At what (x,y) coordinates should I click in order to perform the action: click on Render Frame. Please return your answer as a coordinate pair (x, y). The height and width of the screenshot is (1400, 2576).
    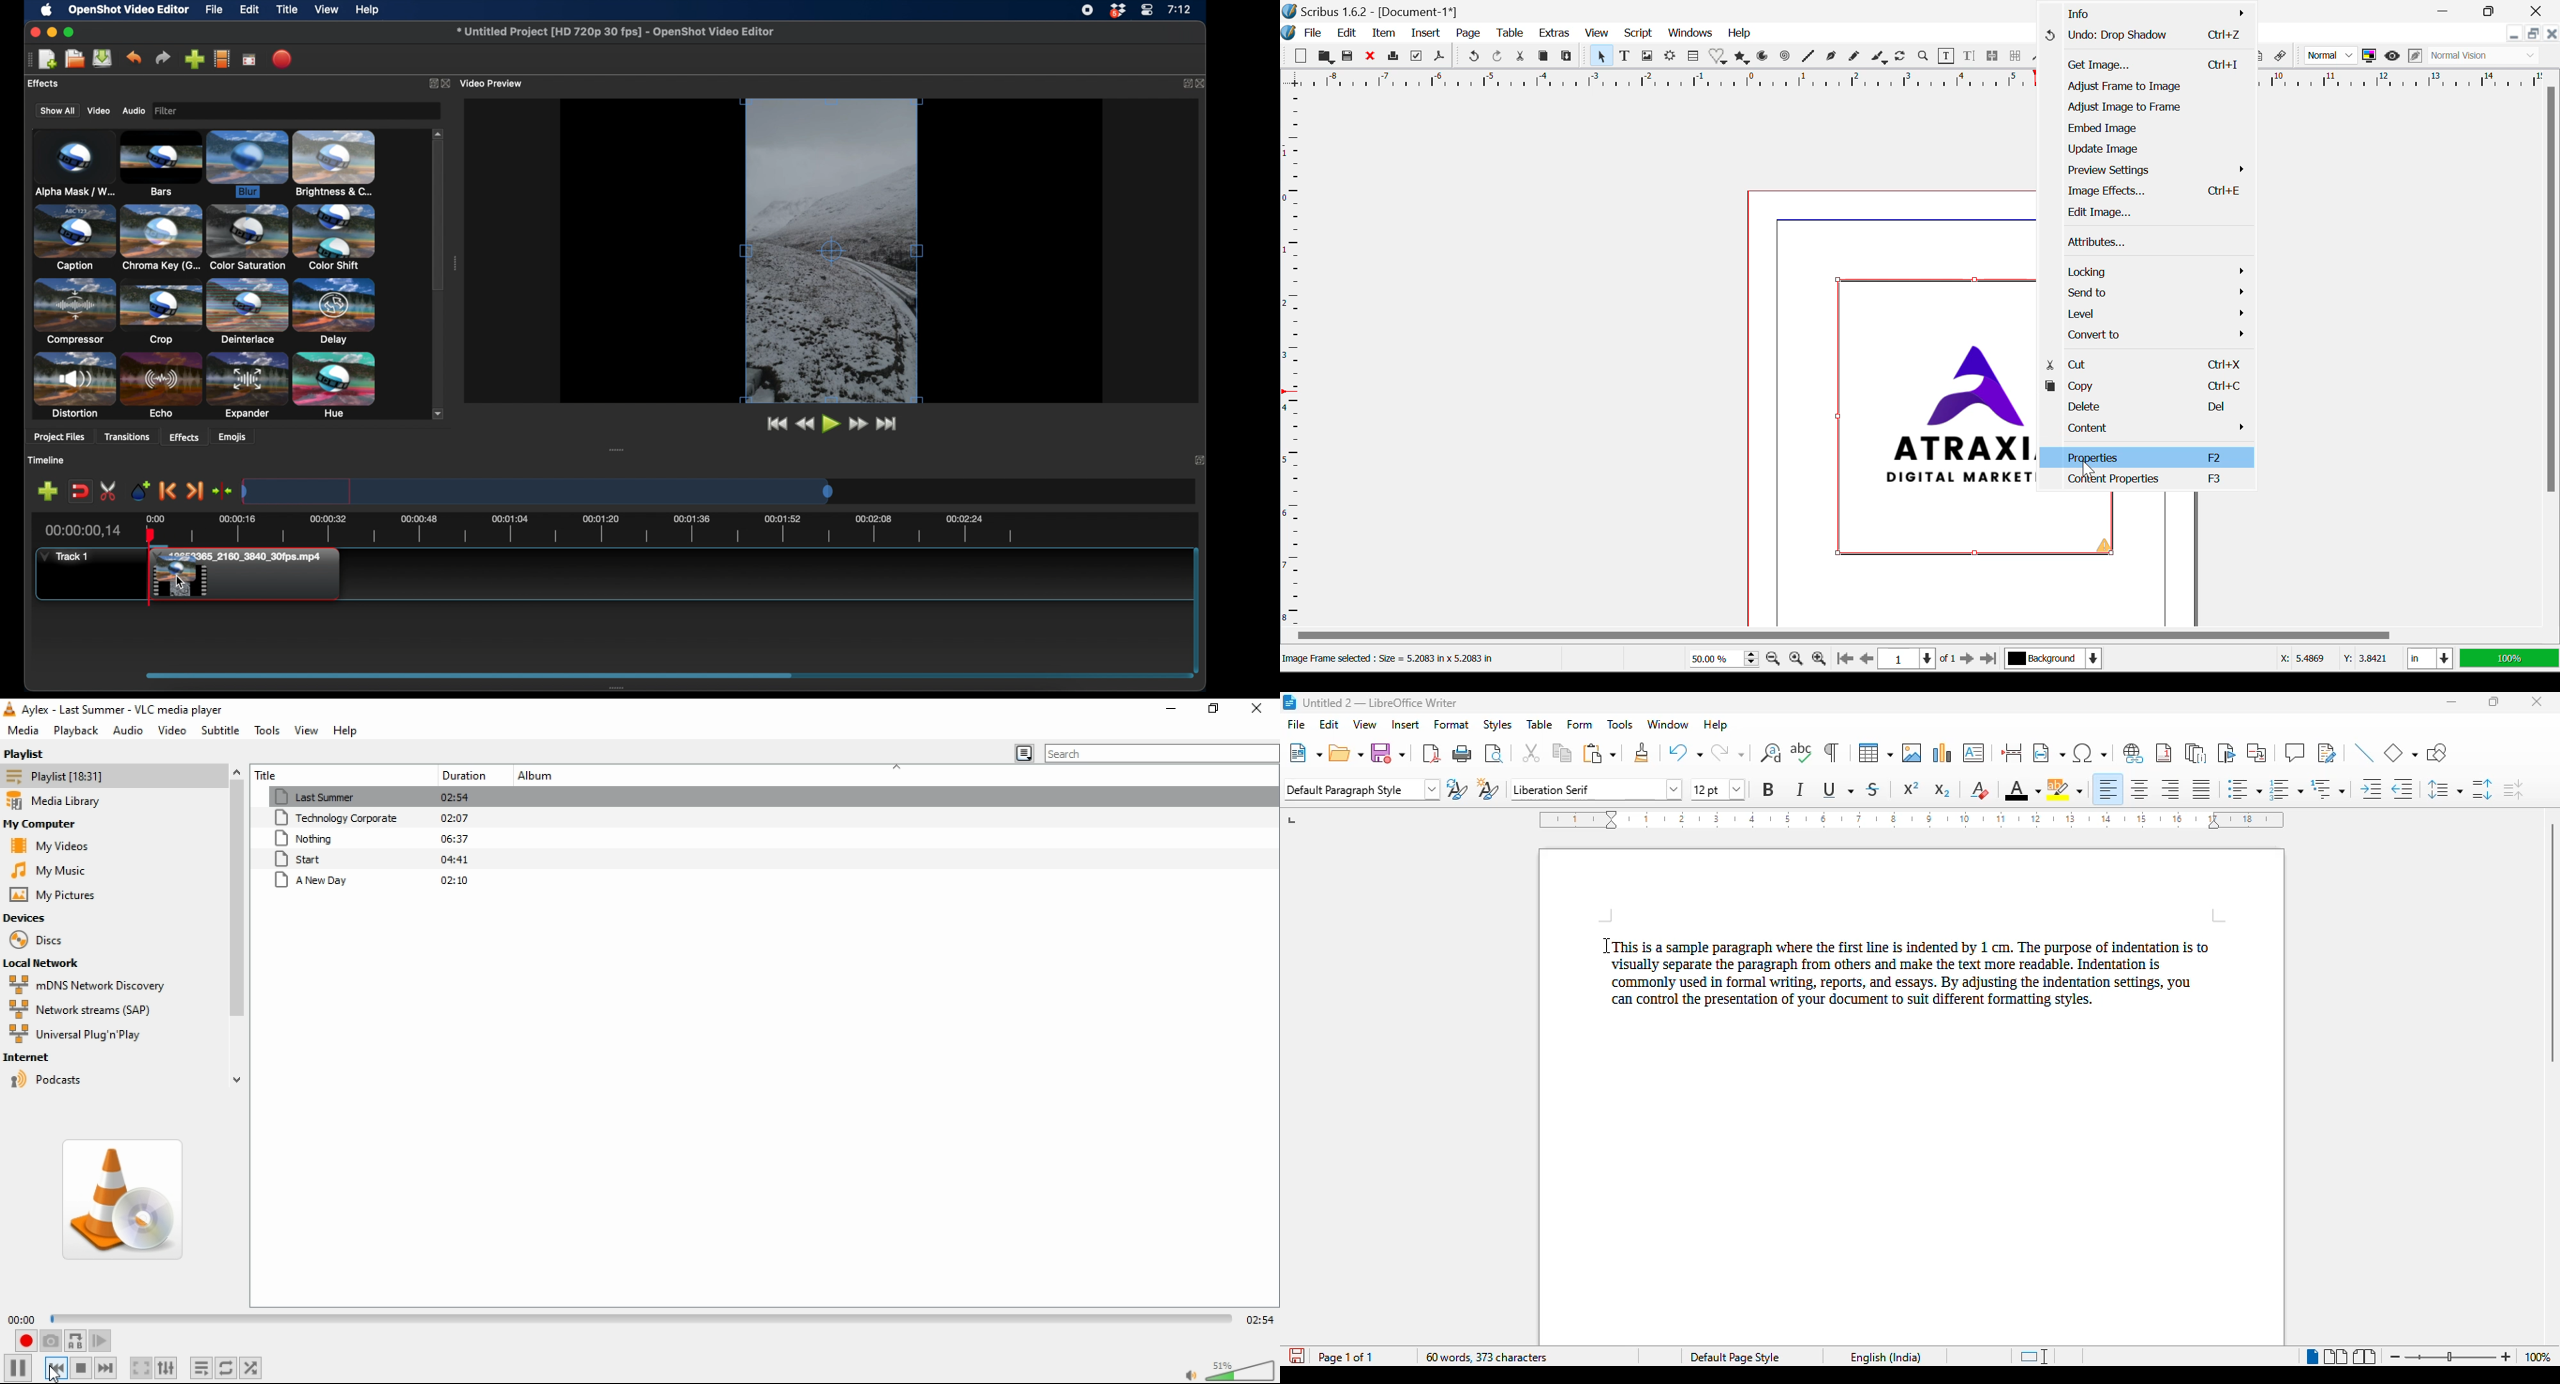
    Looking at the image, I should click on (1671, 58).